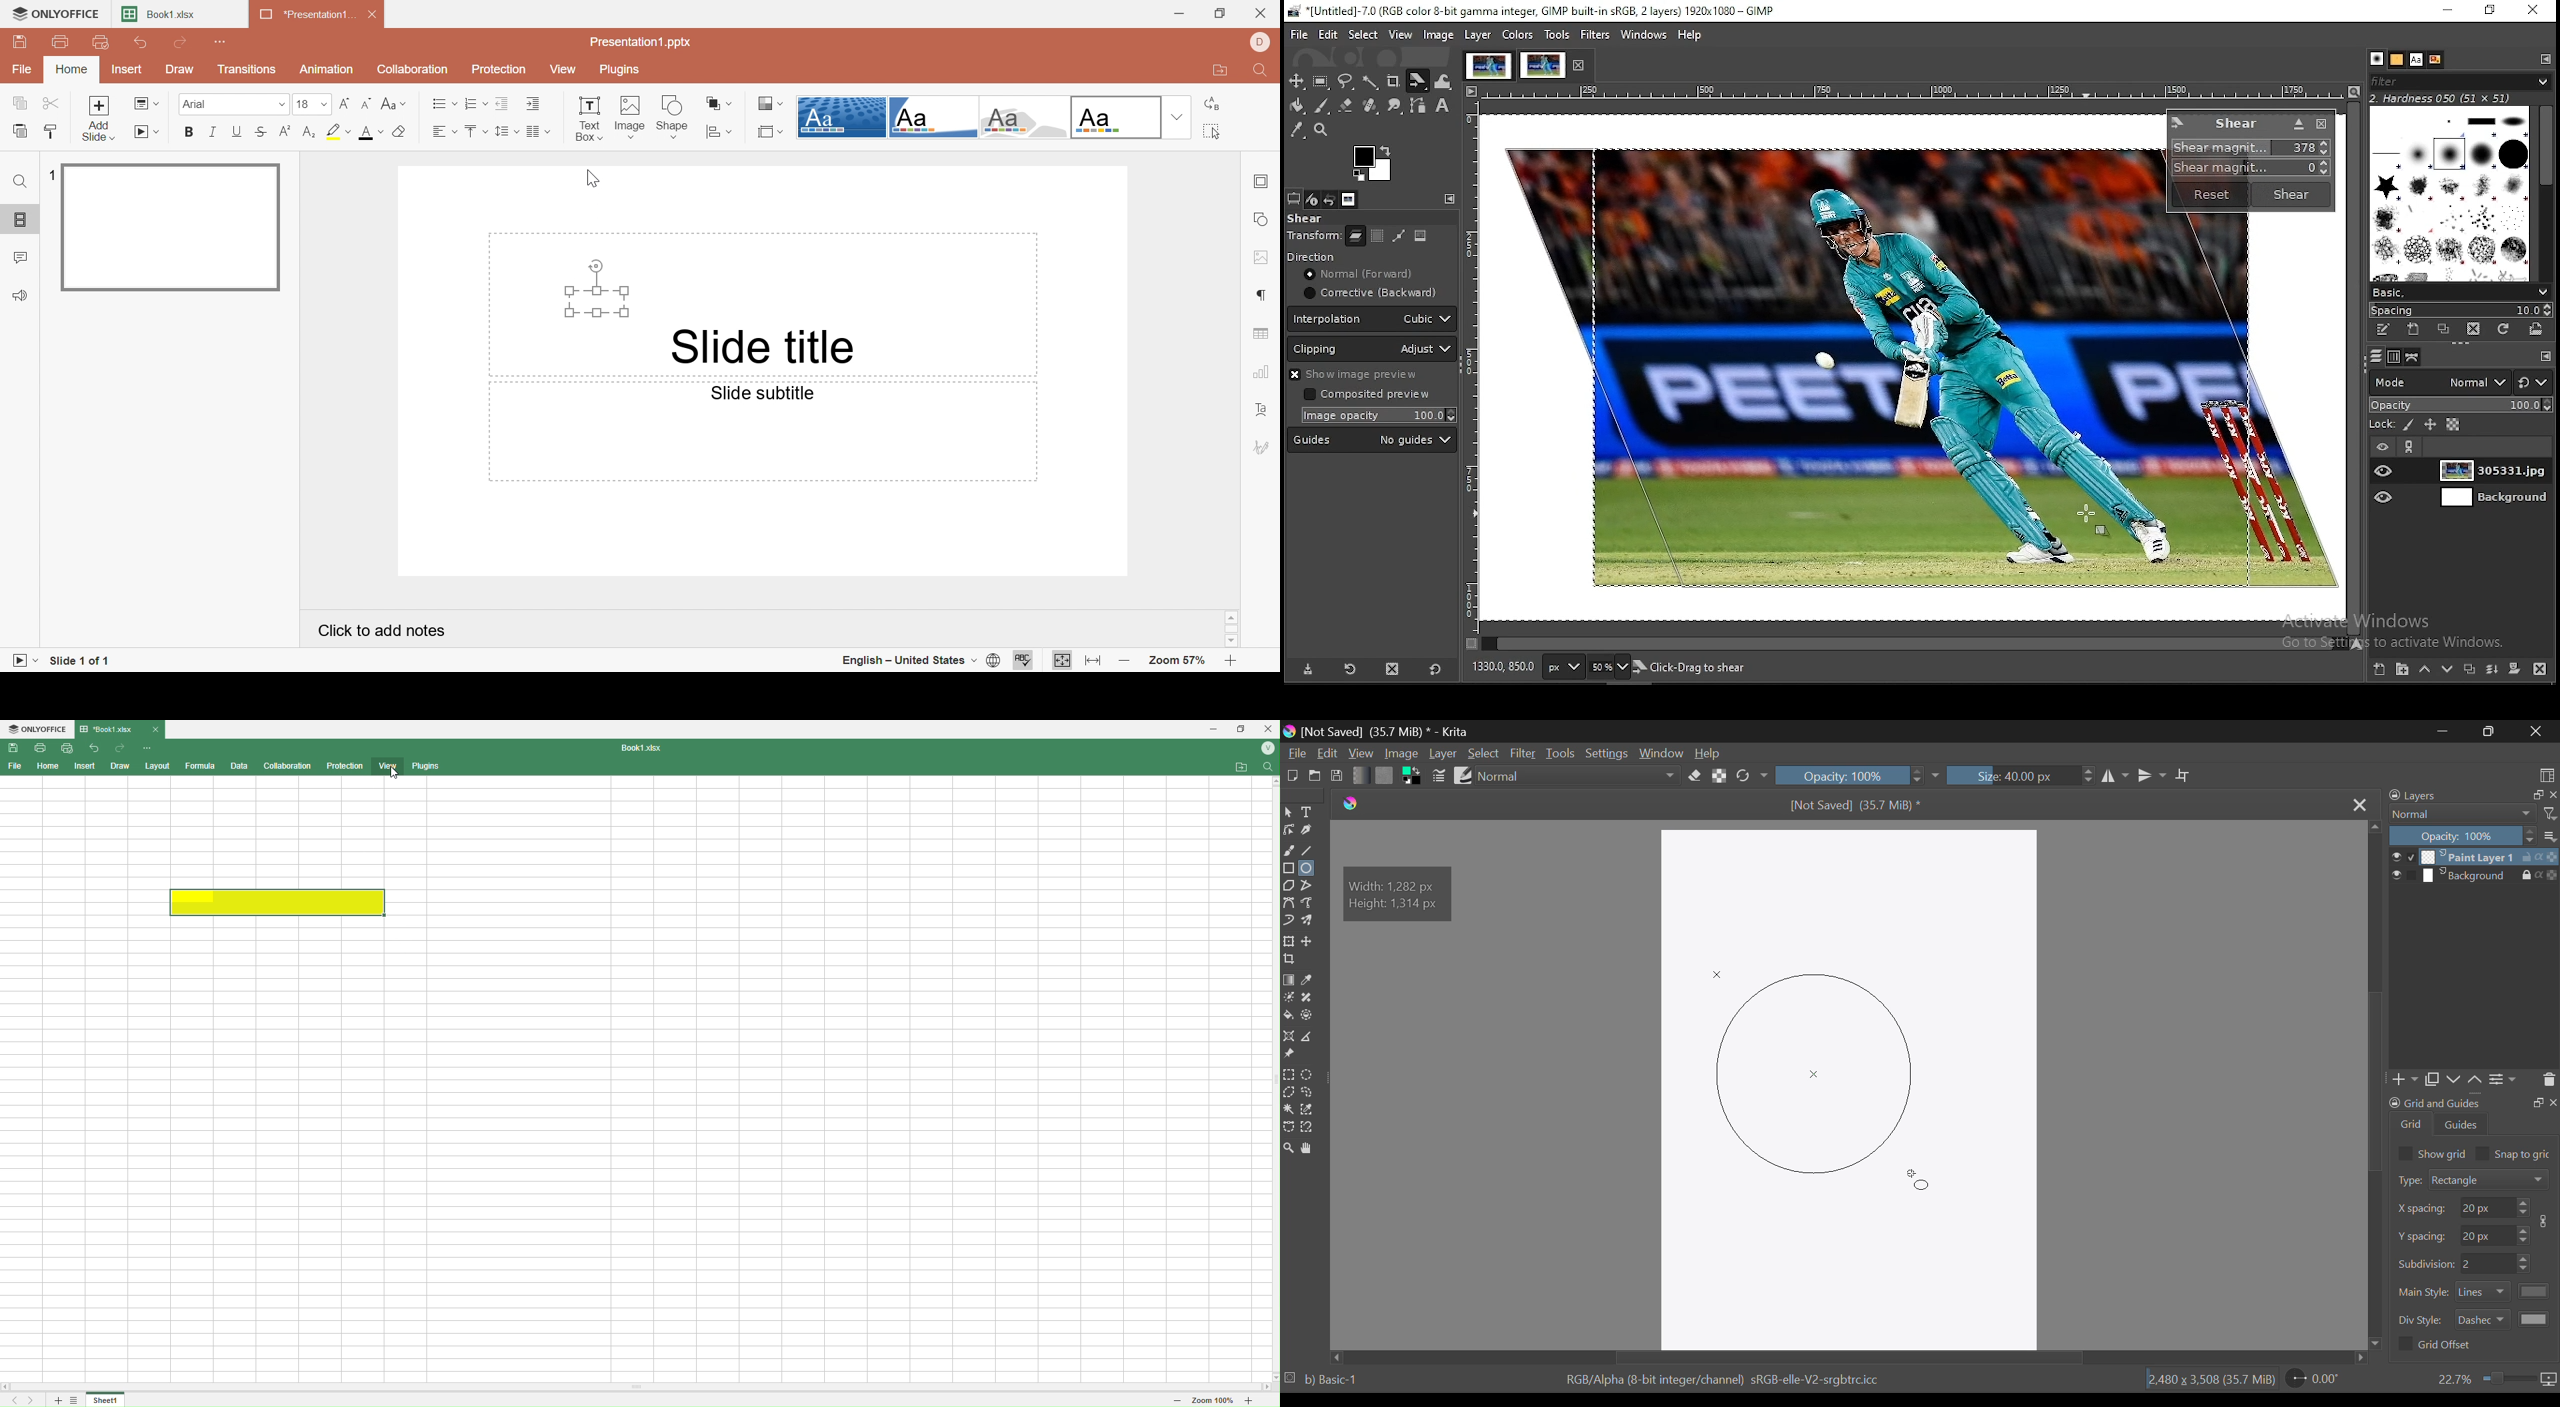  I want to click on Collaboration, so click(286, 765).